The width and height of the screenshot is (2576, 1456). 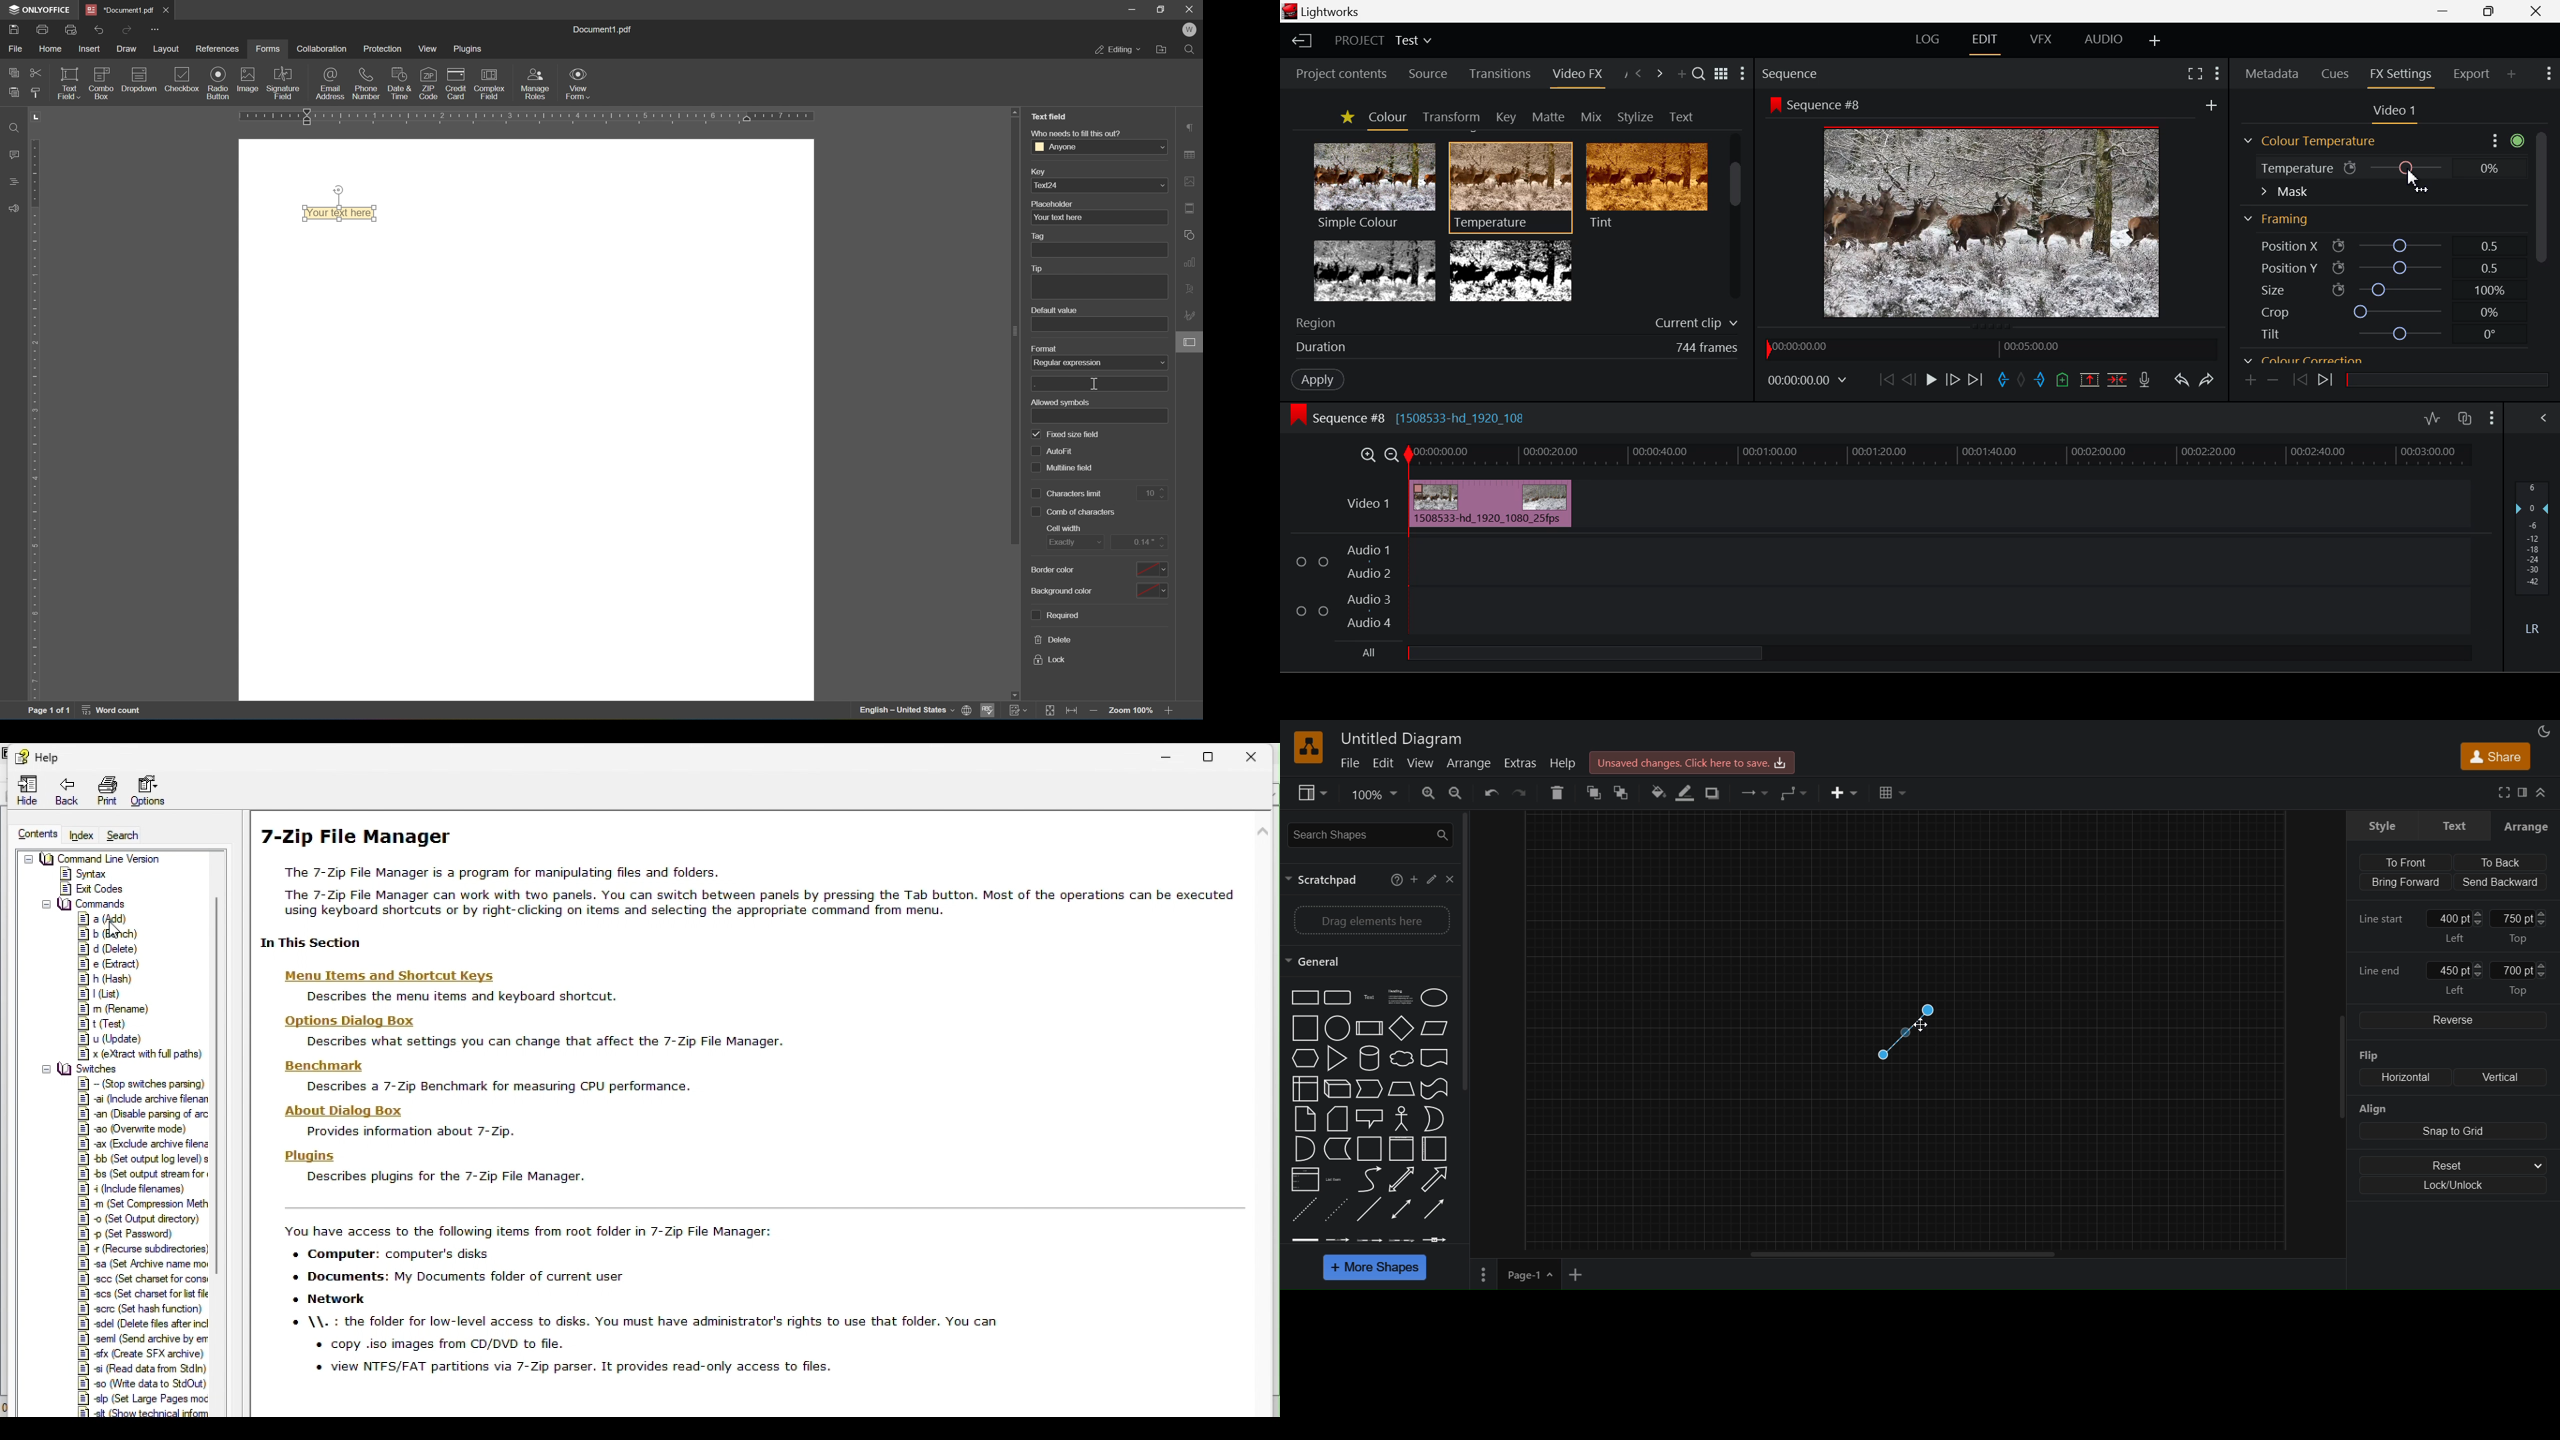 I want to click on Mark In, so click(x=2001, y=381).